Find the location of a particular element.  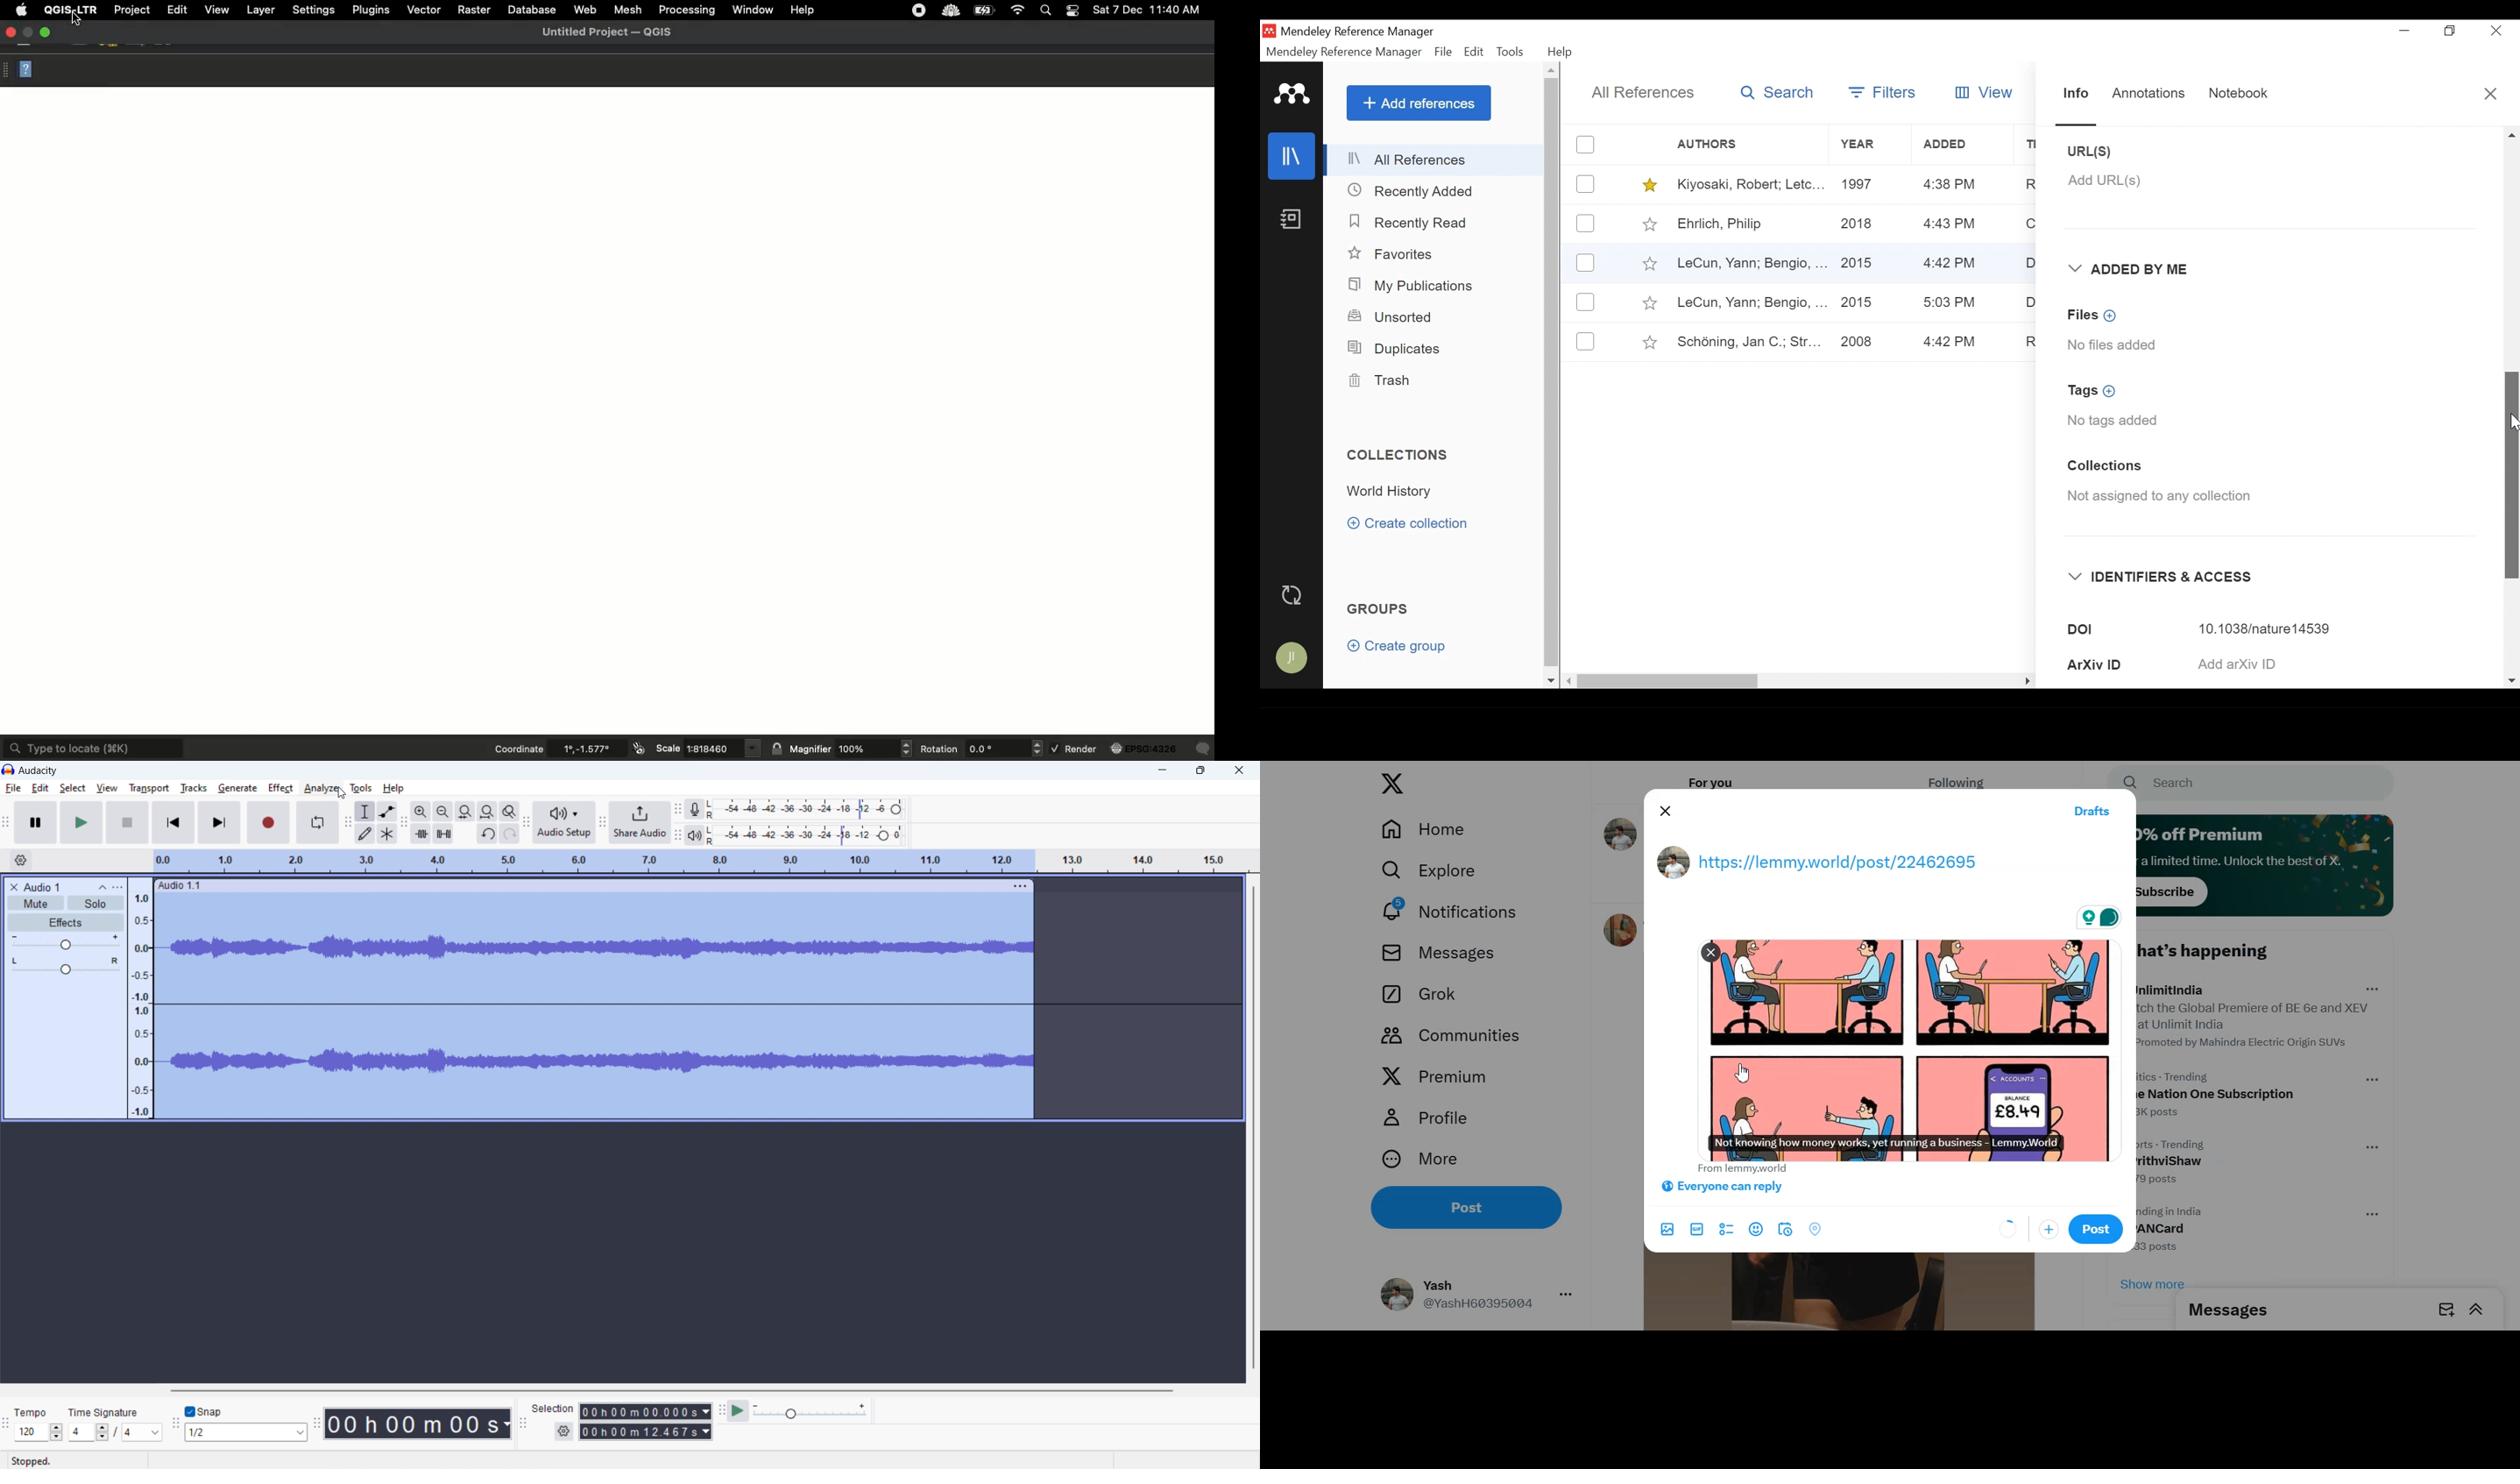

tracks is located at coordinates (195, 788).